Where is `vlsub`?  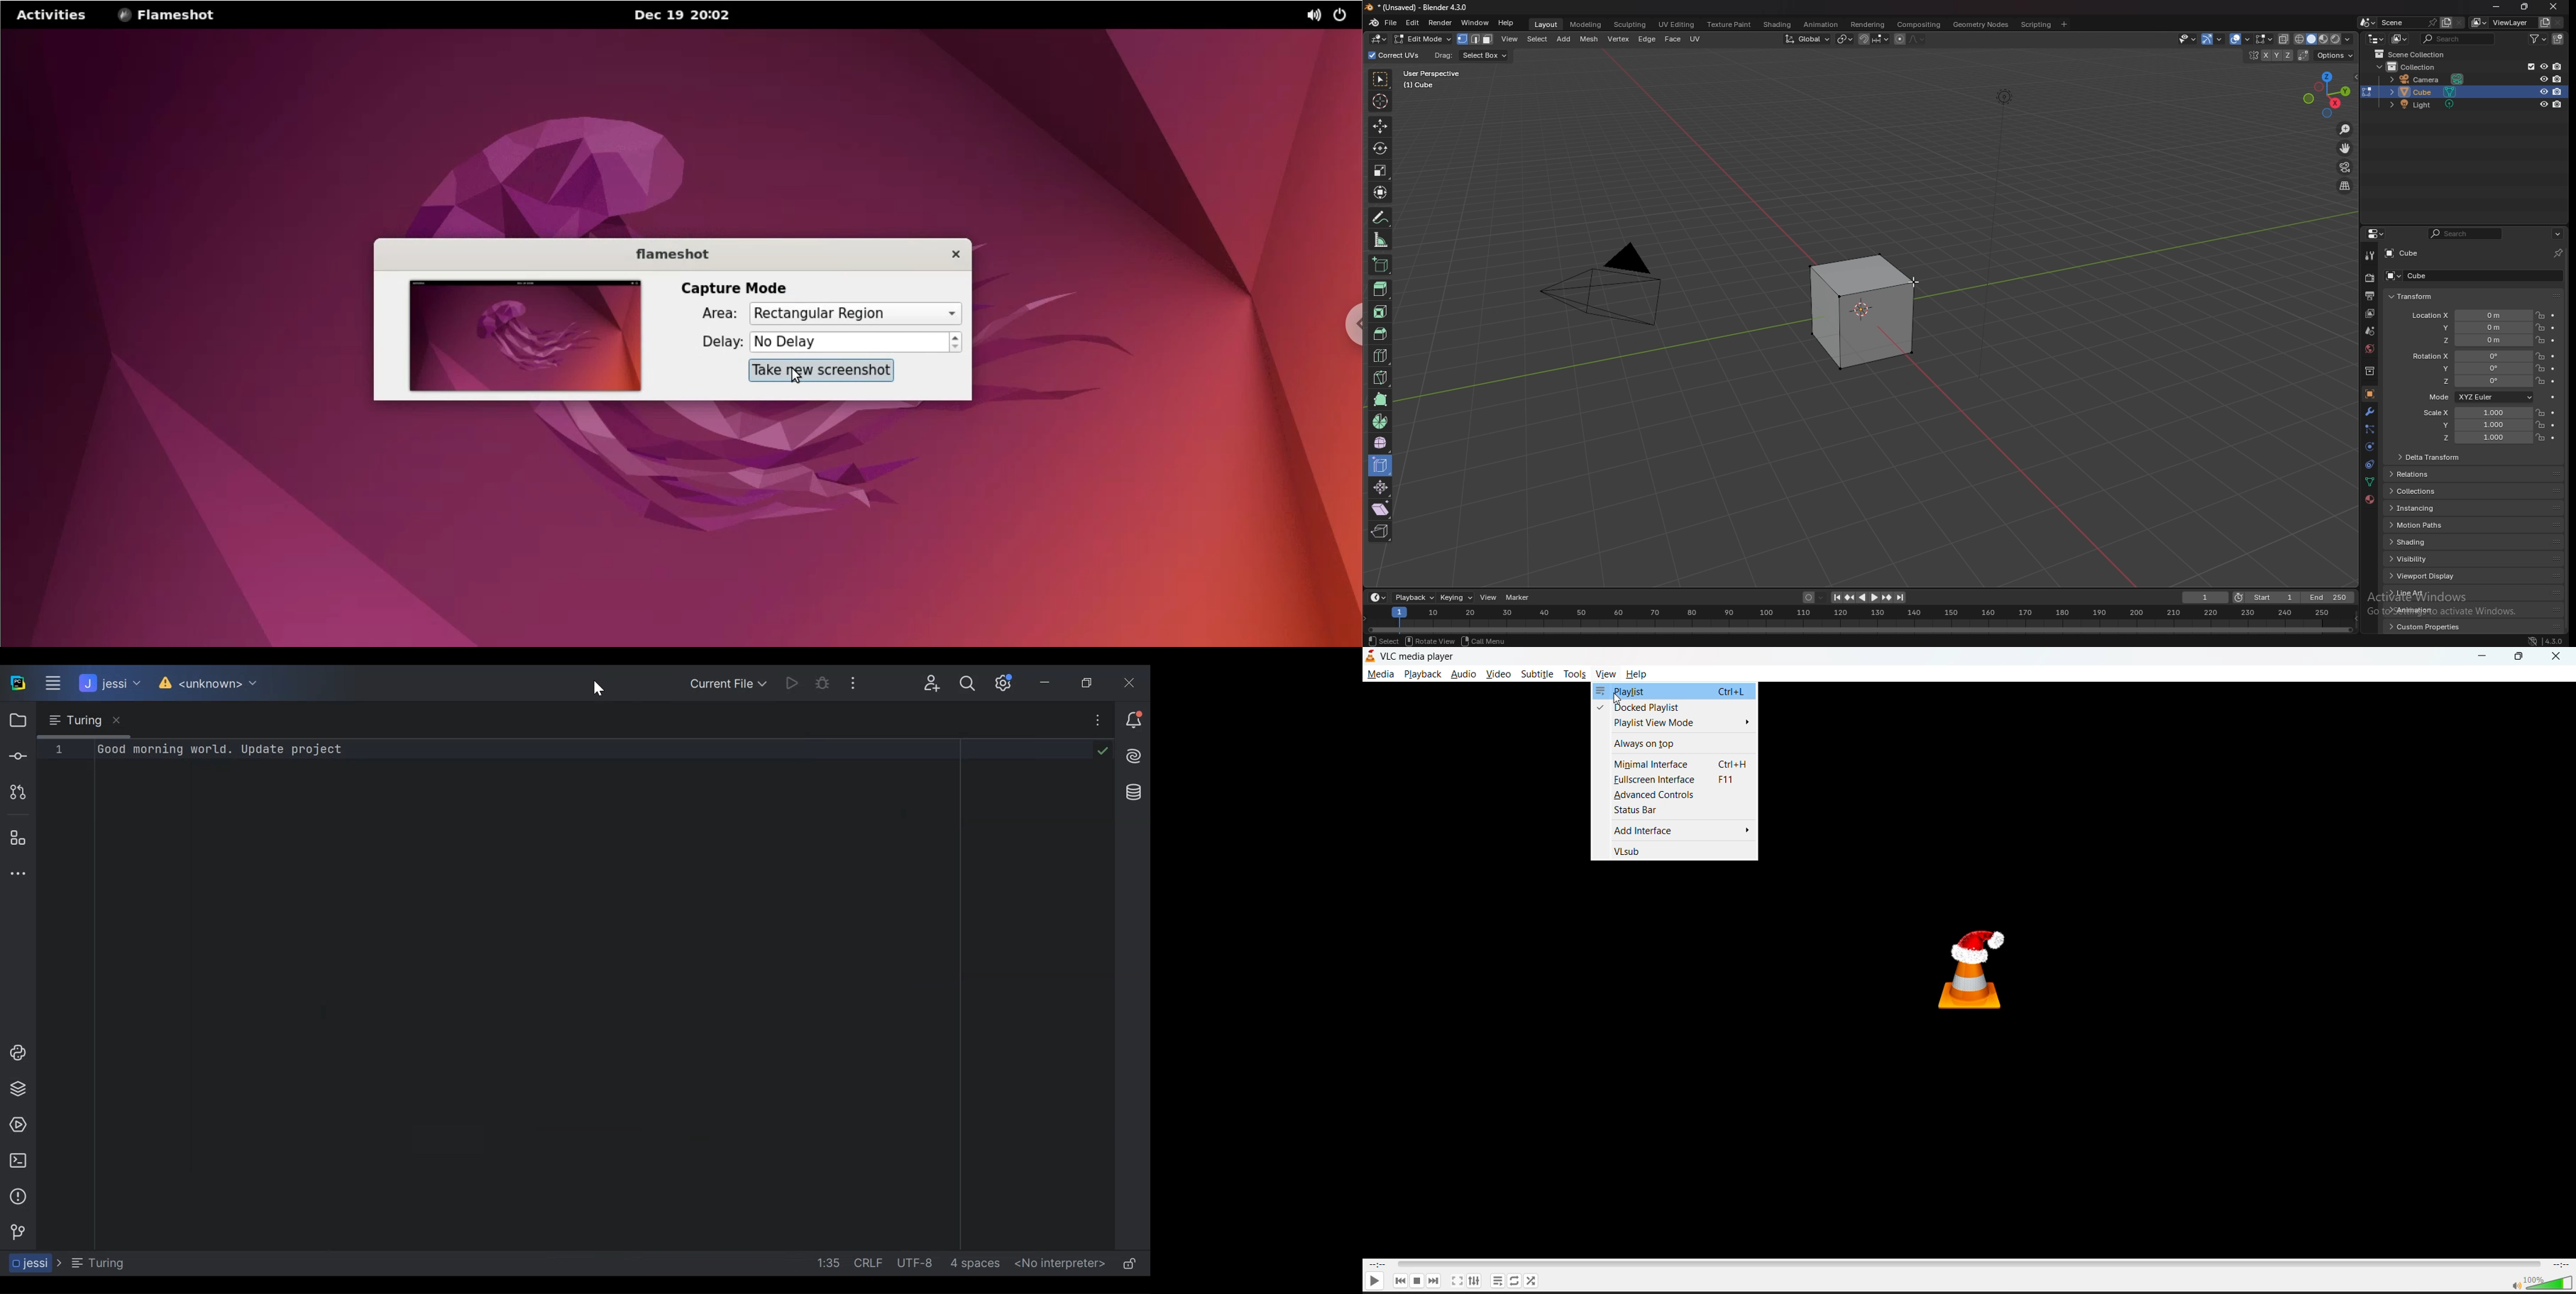 vlsub is located at coordinates (1675, 850).